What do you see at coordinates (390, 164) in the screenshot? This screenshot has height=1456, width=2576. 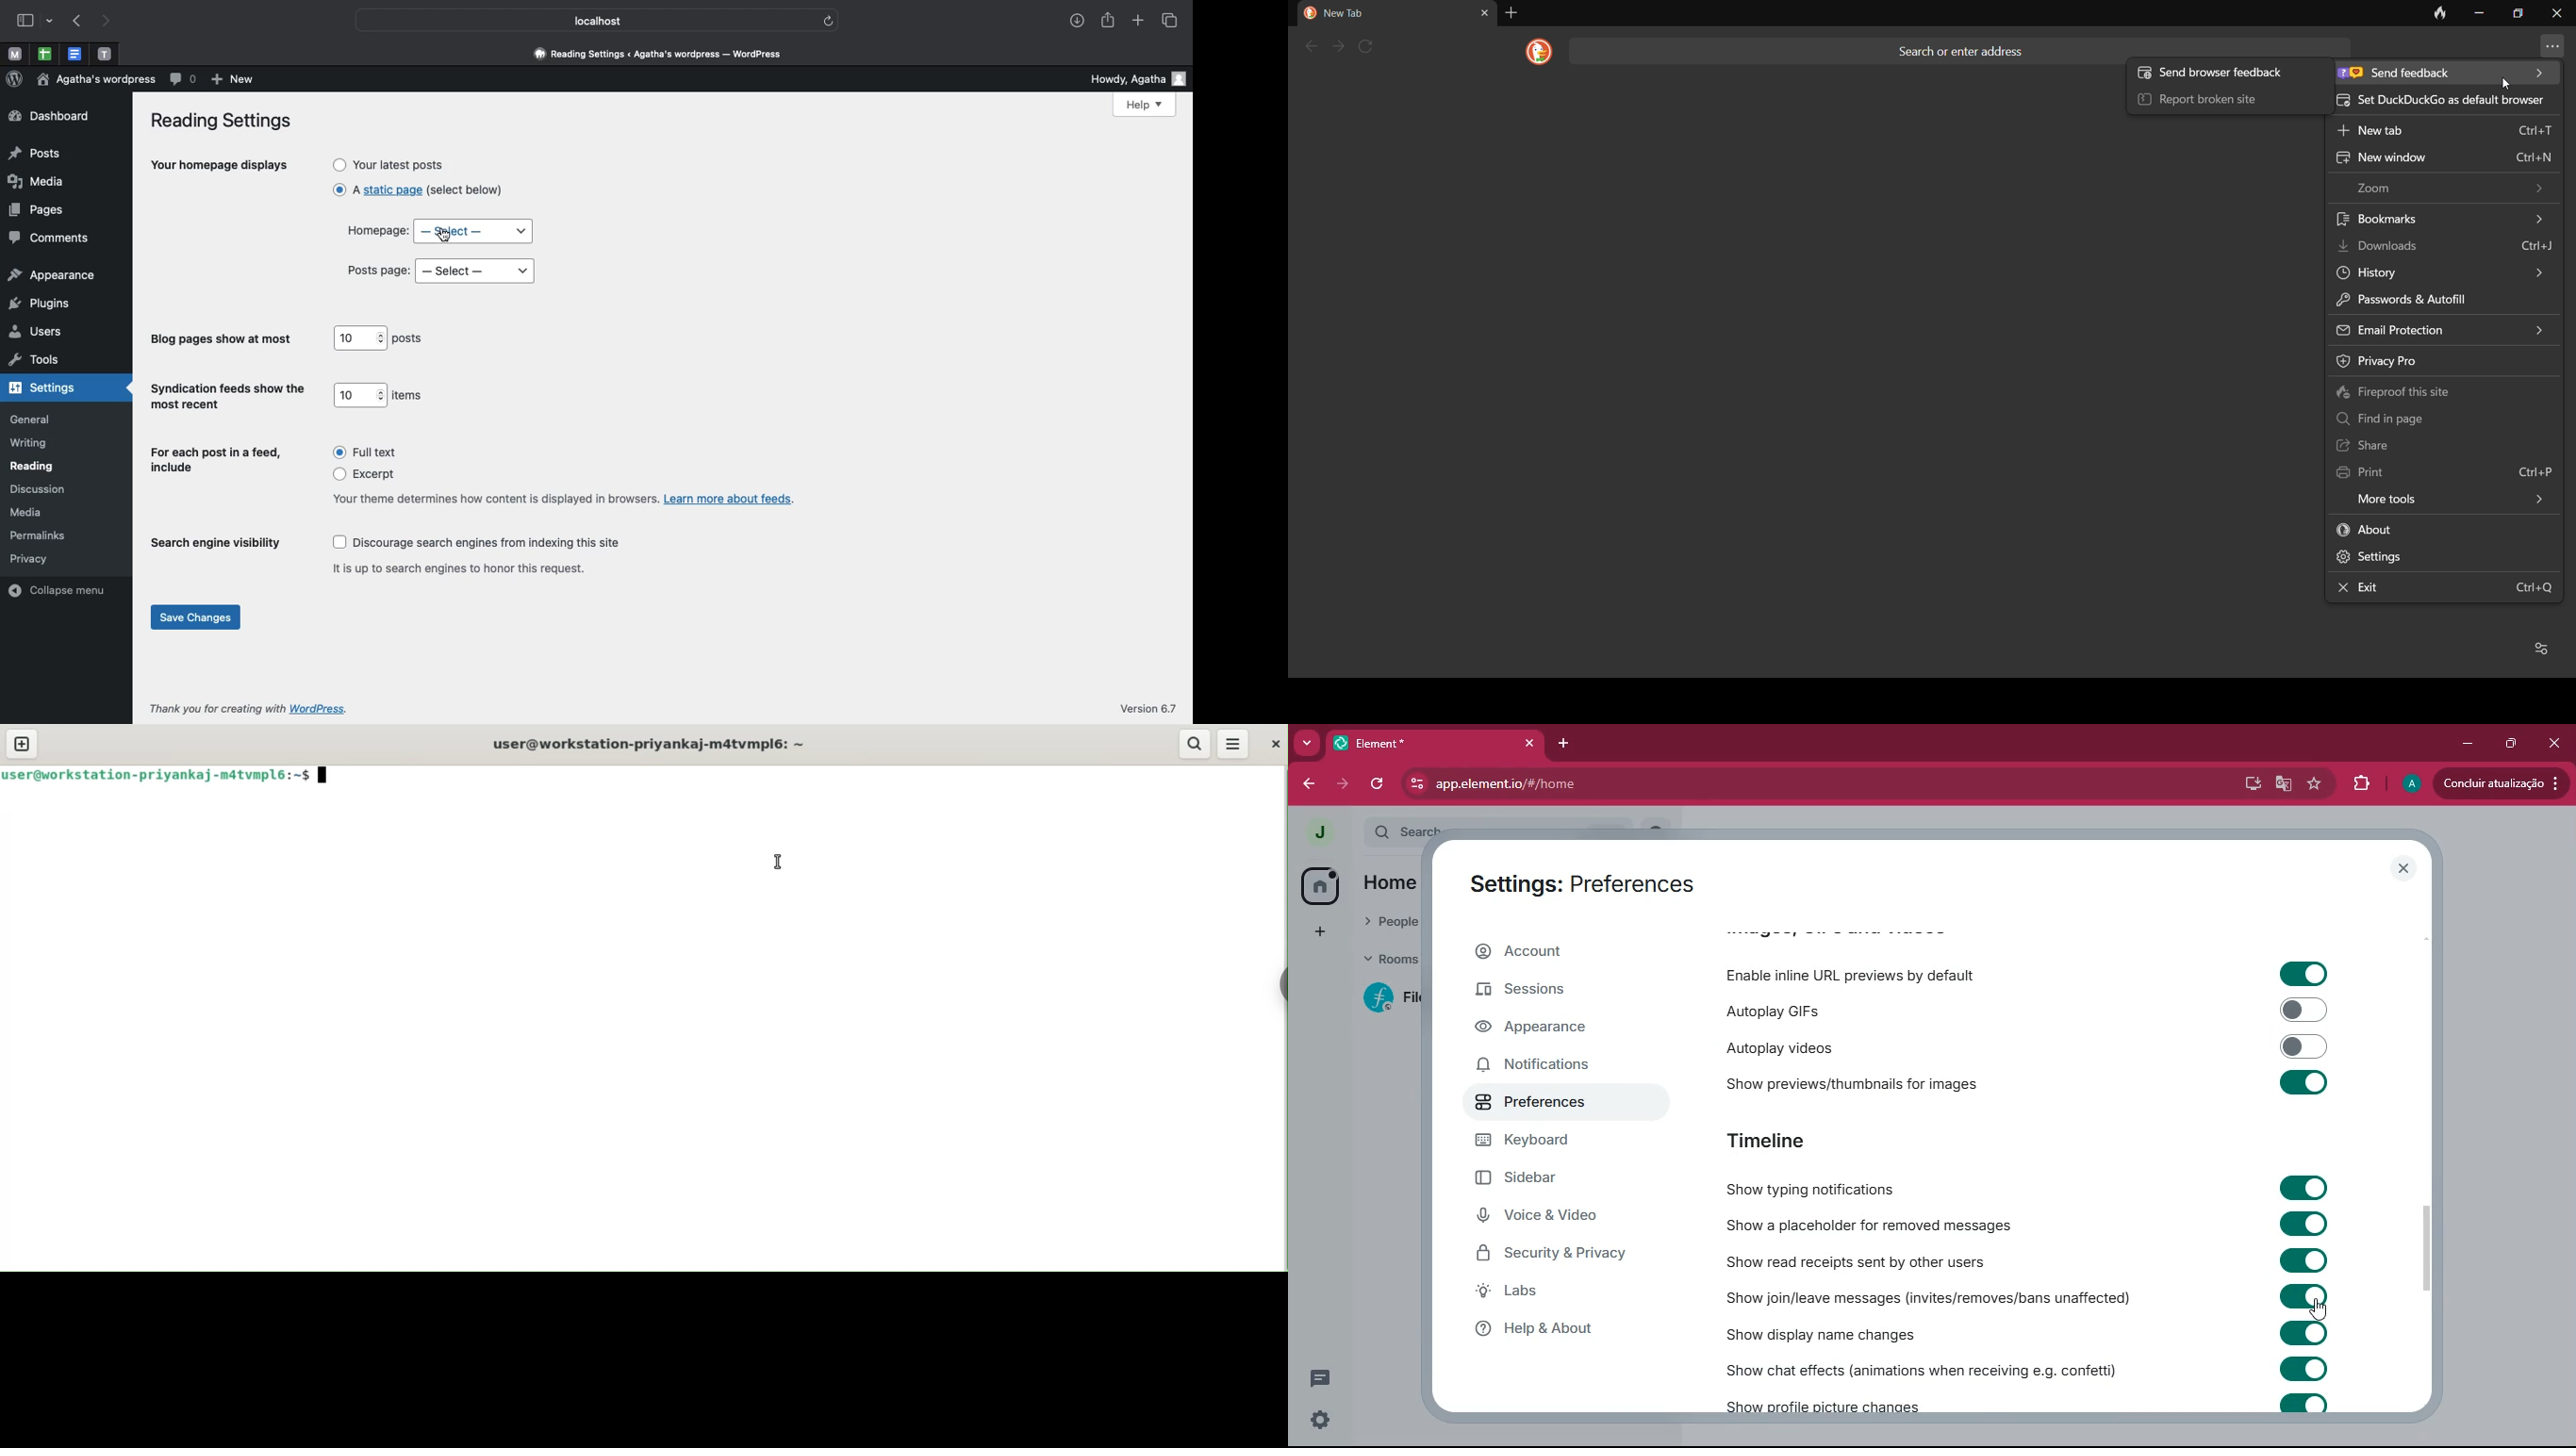 I see `Your latest posts` at bounding box center [390, 164].